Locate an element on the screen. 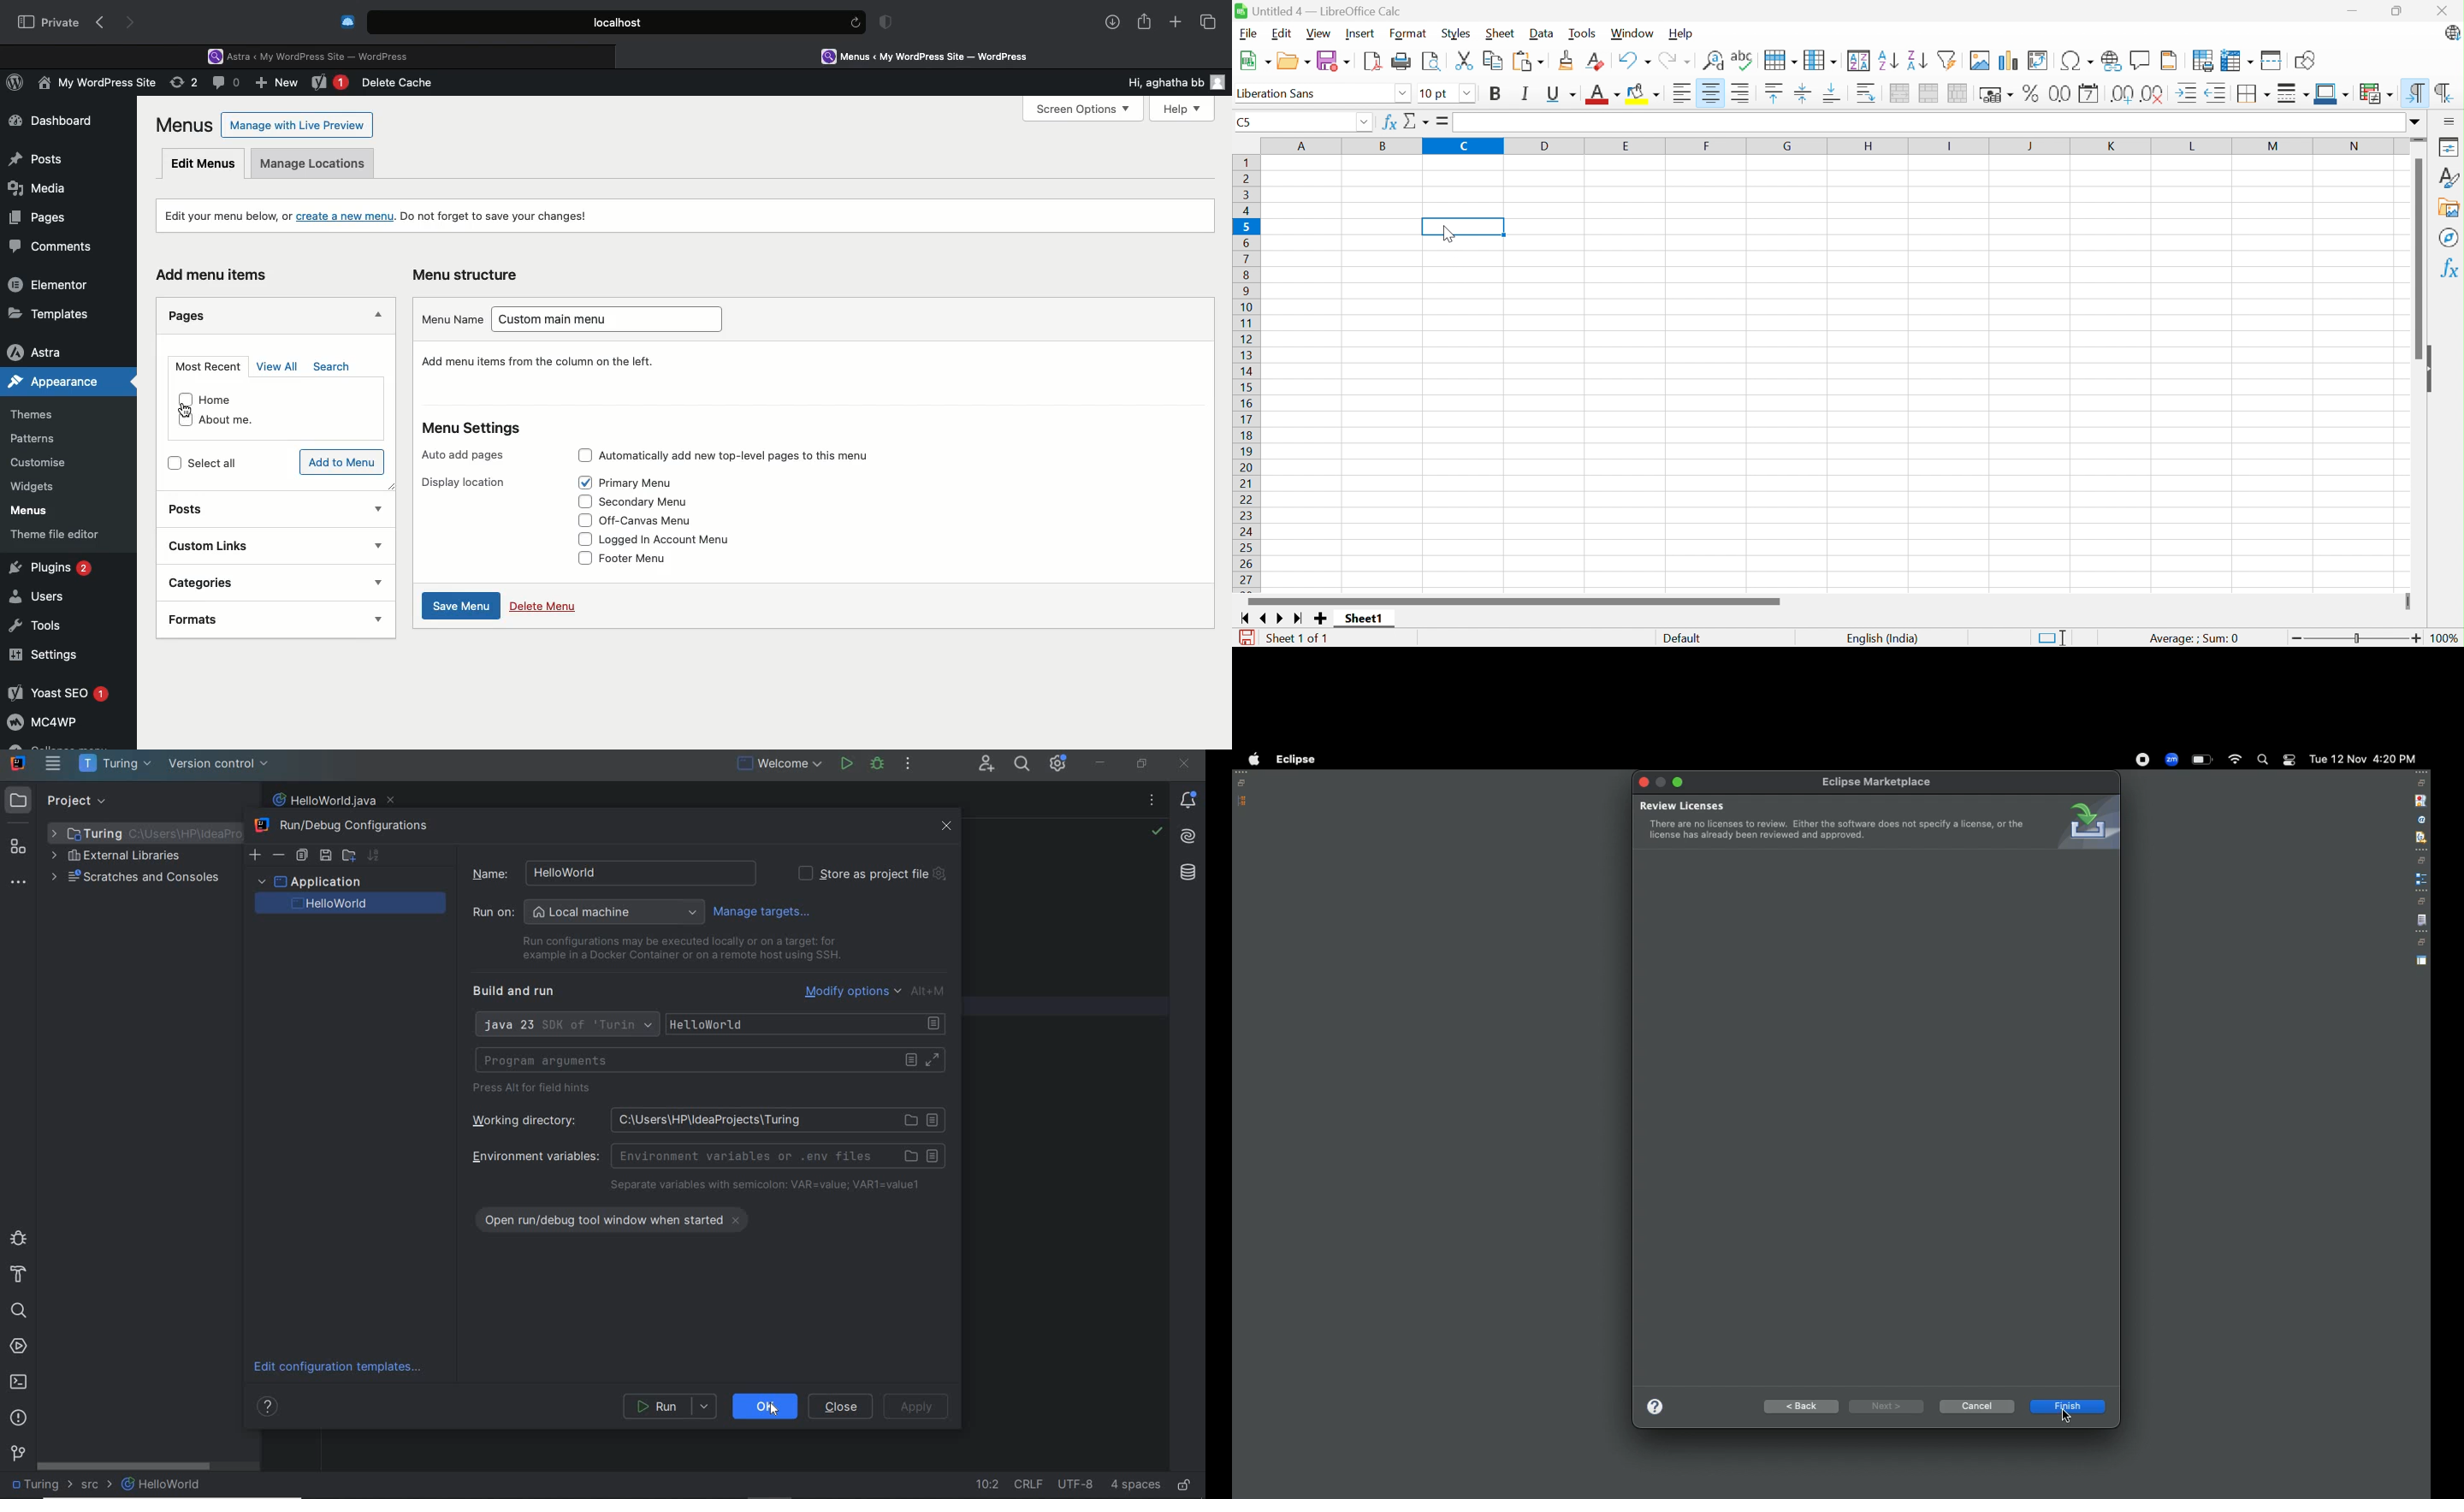 This screenshot has height=1512, width=2464. Templates is located at coordinates (50, 313).